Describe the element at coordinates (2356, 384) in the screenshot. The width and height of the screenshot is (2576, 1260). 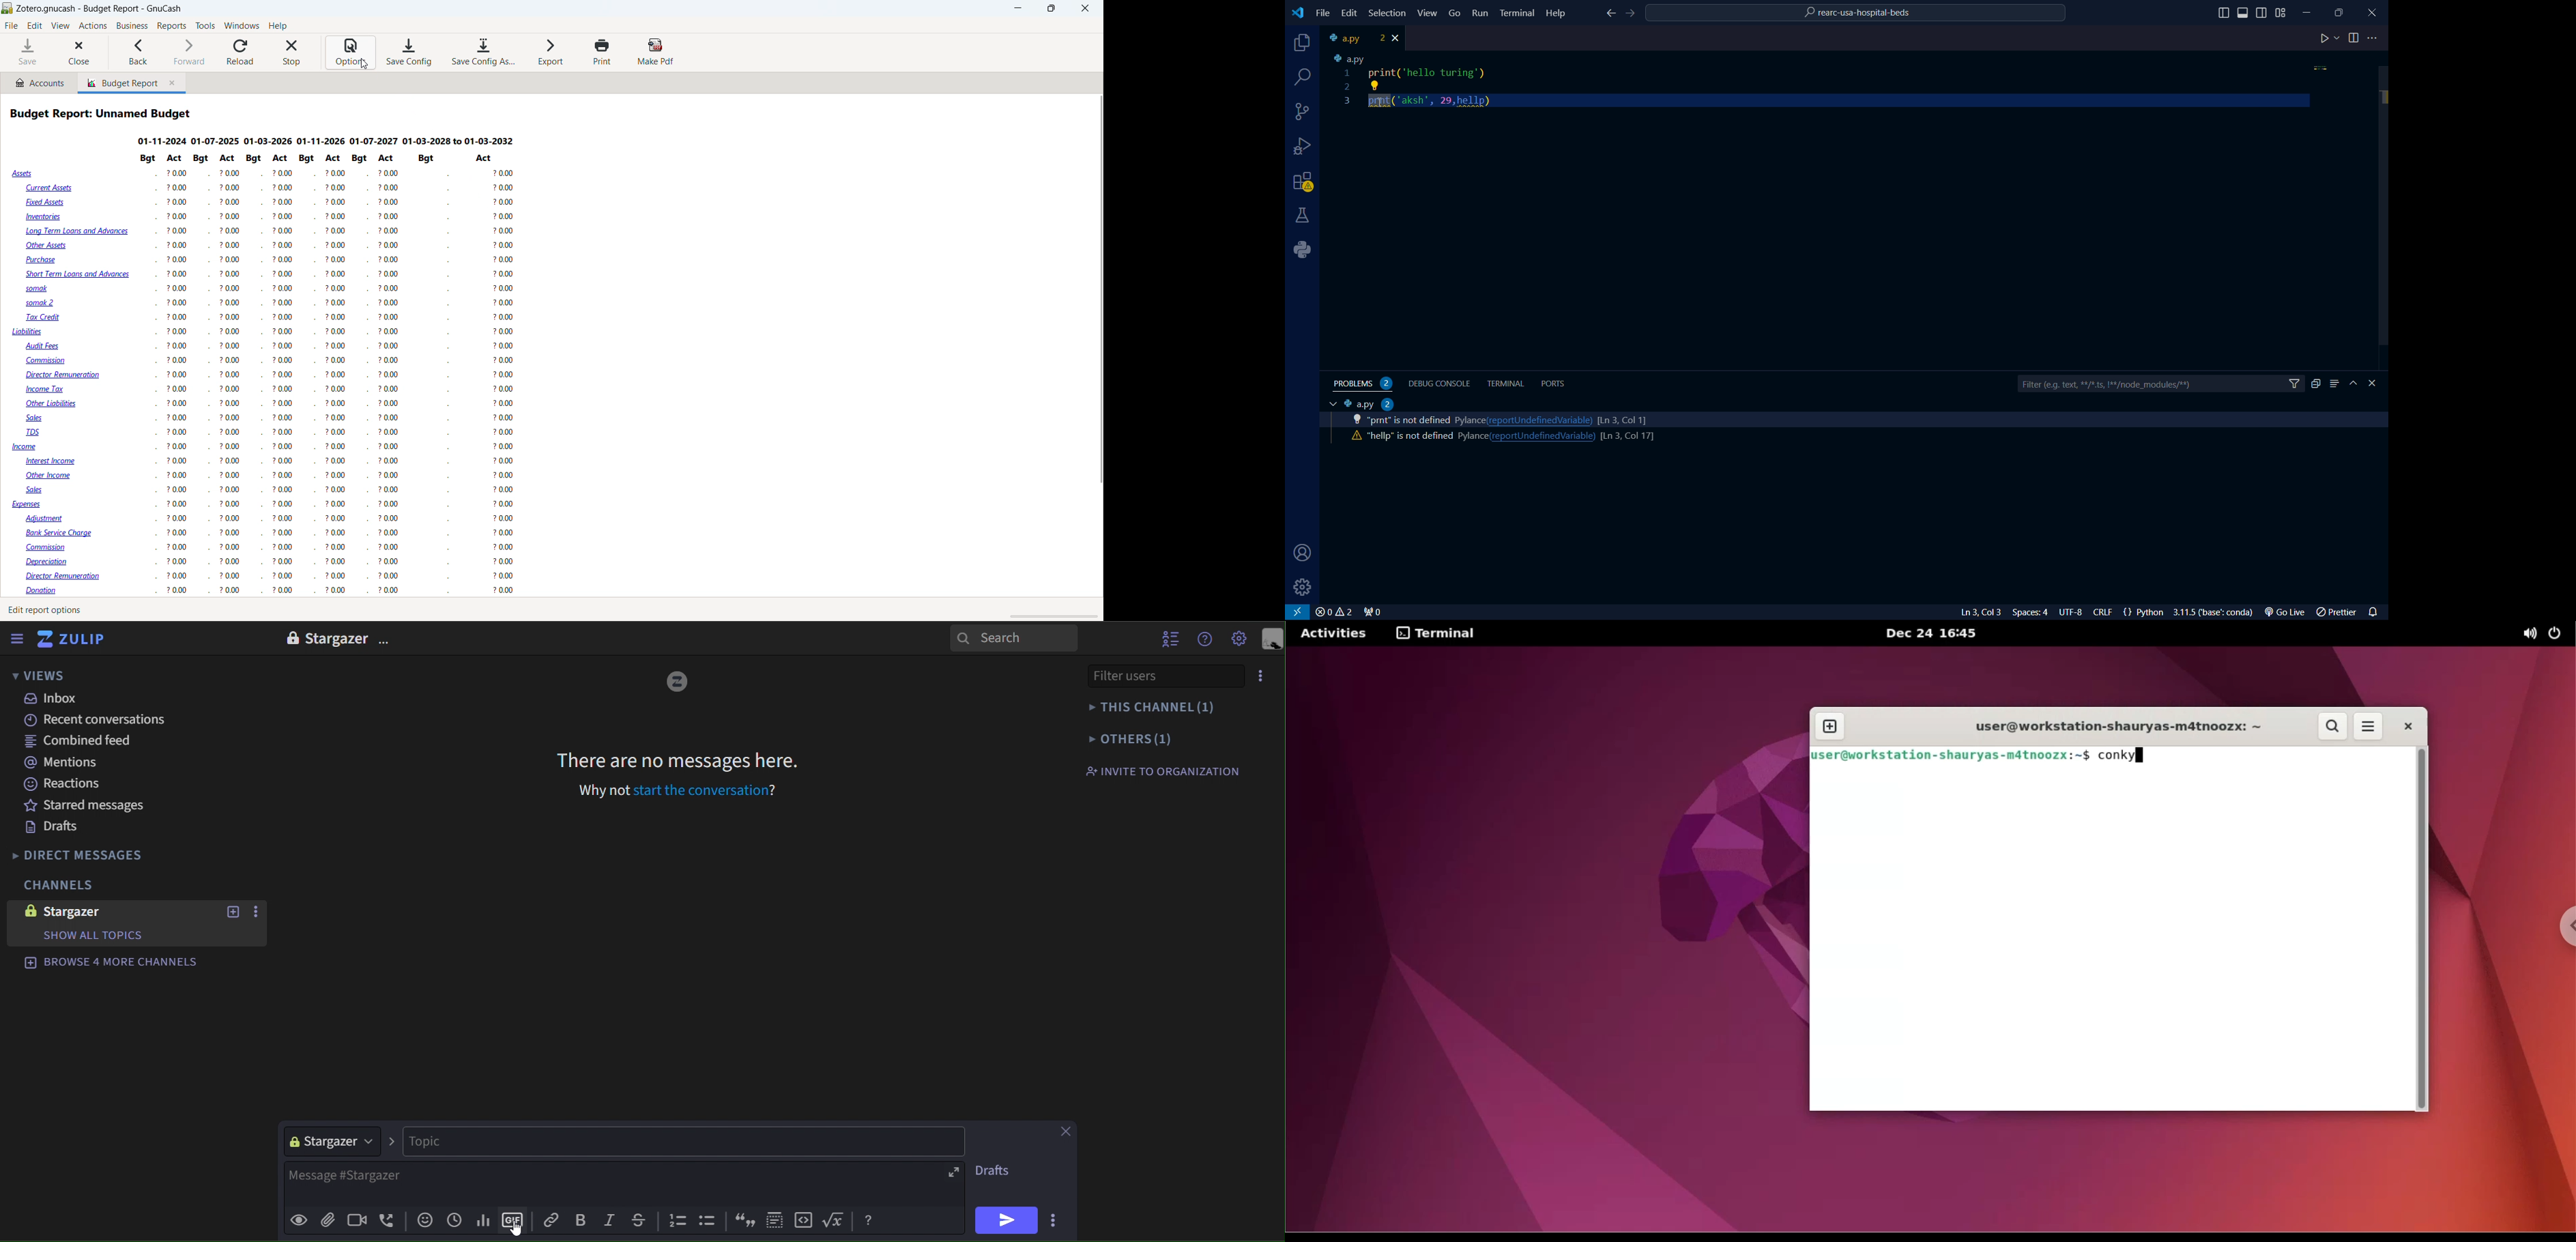
I see `hide` at that location.